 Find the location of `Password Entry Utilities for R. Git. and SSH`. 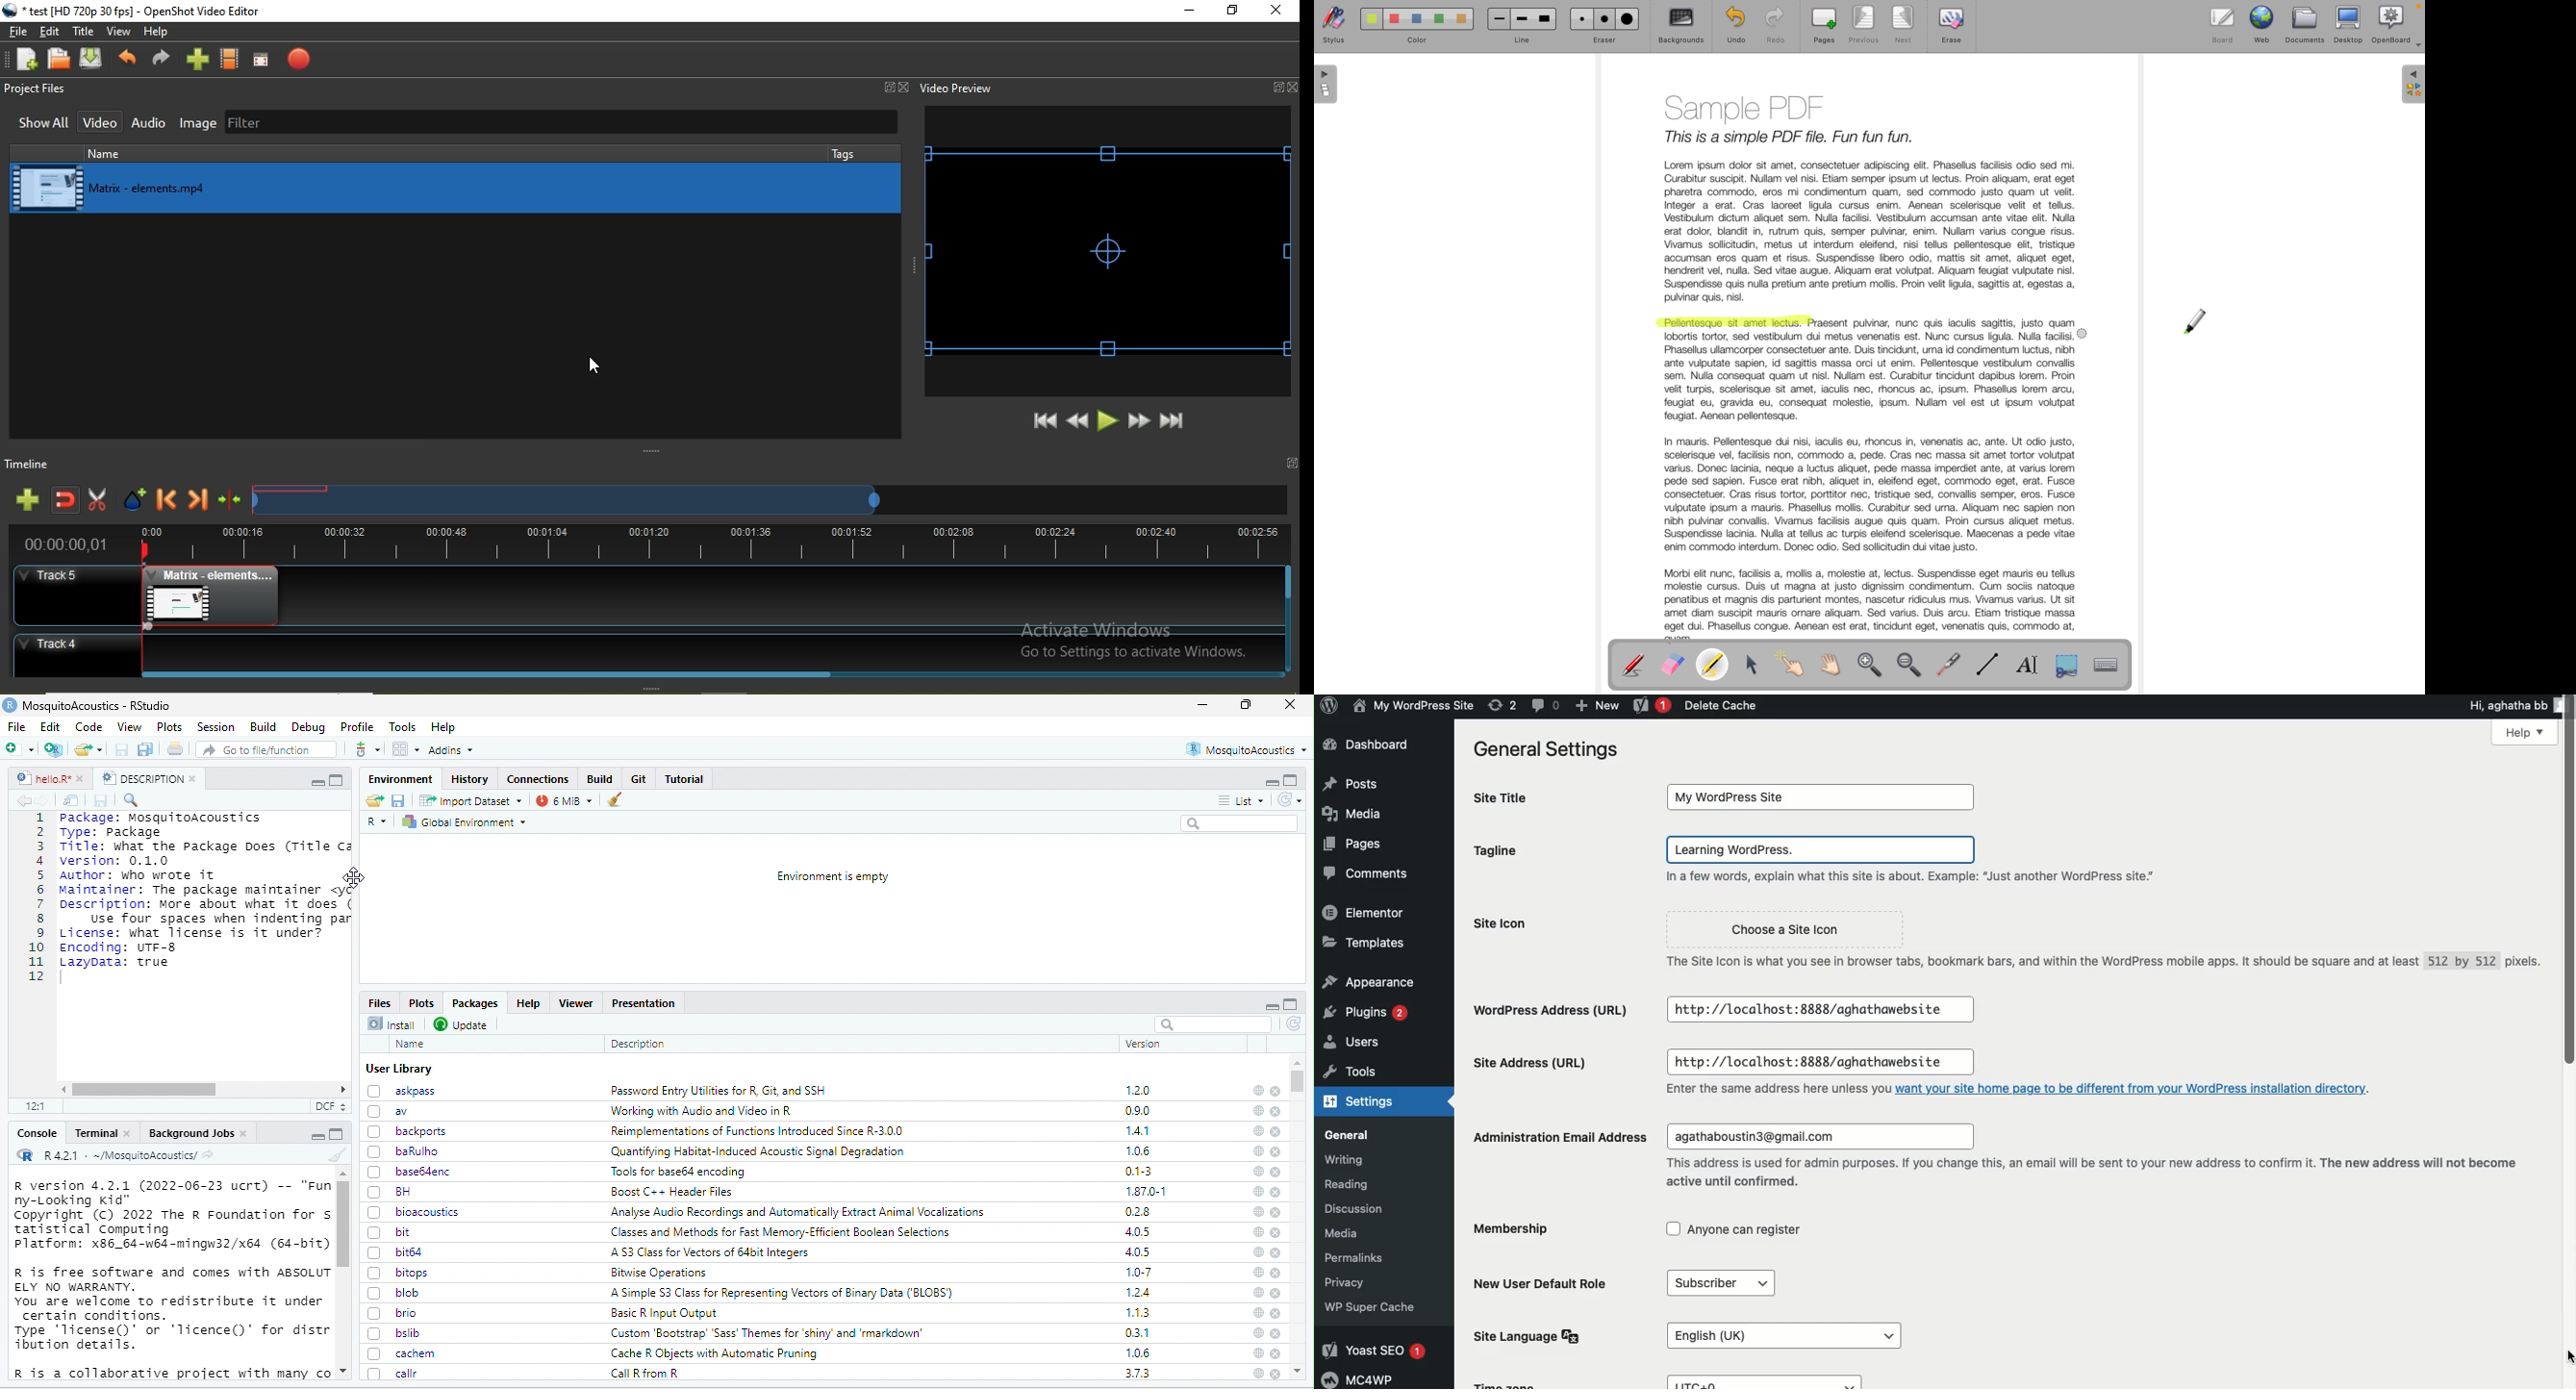

Password Entry Utilities for R. Git. and SSH is located at coordinates (719, 1090).